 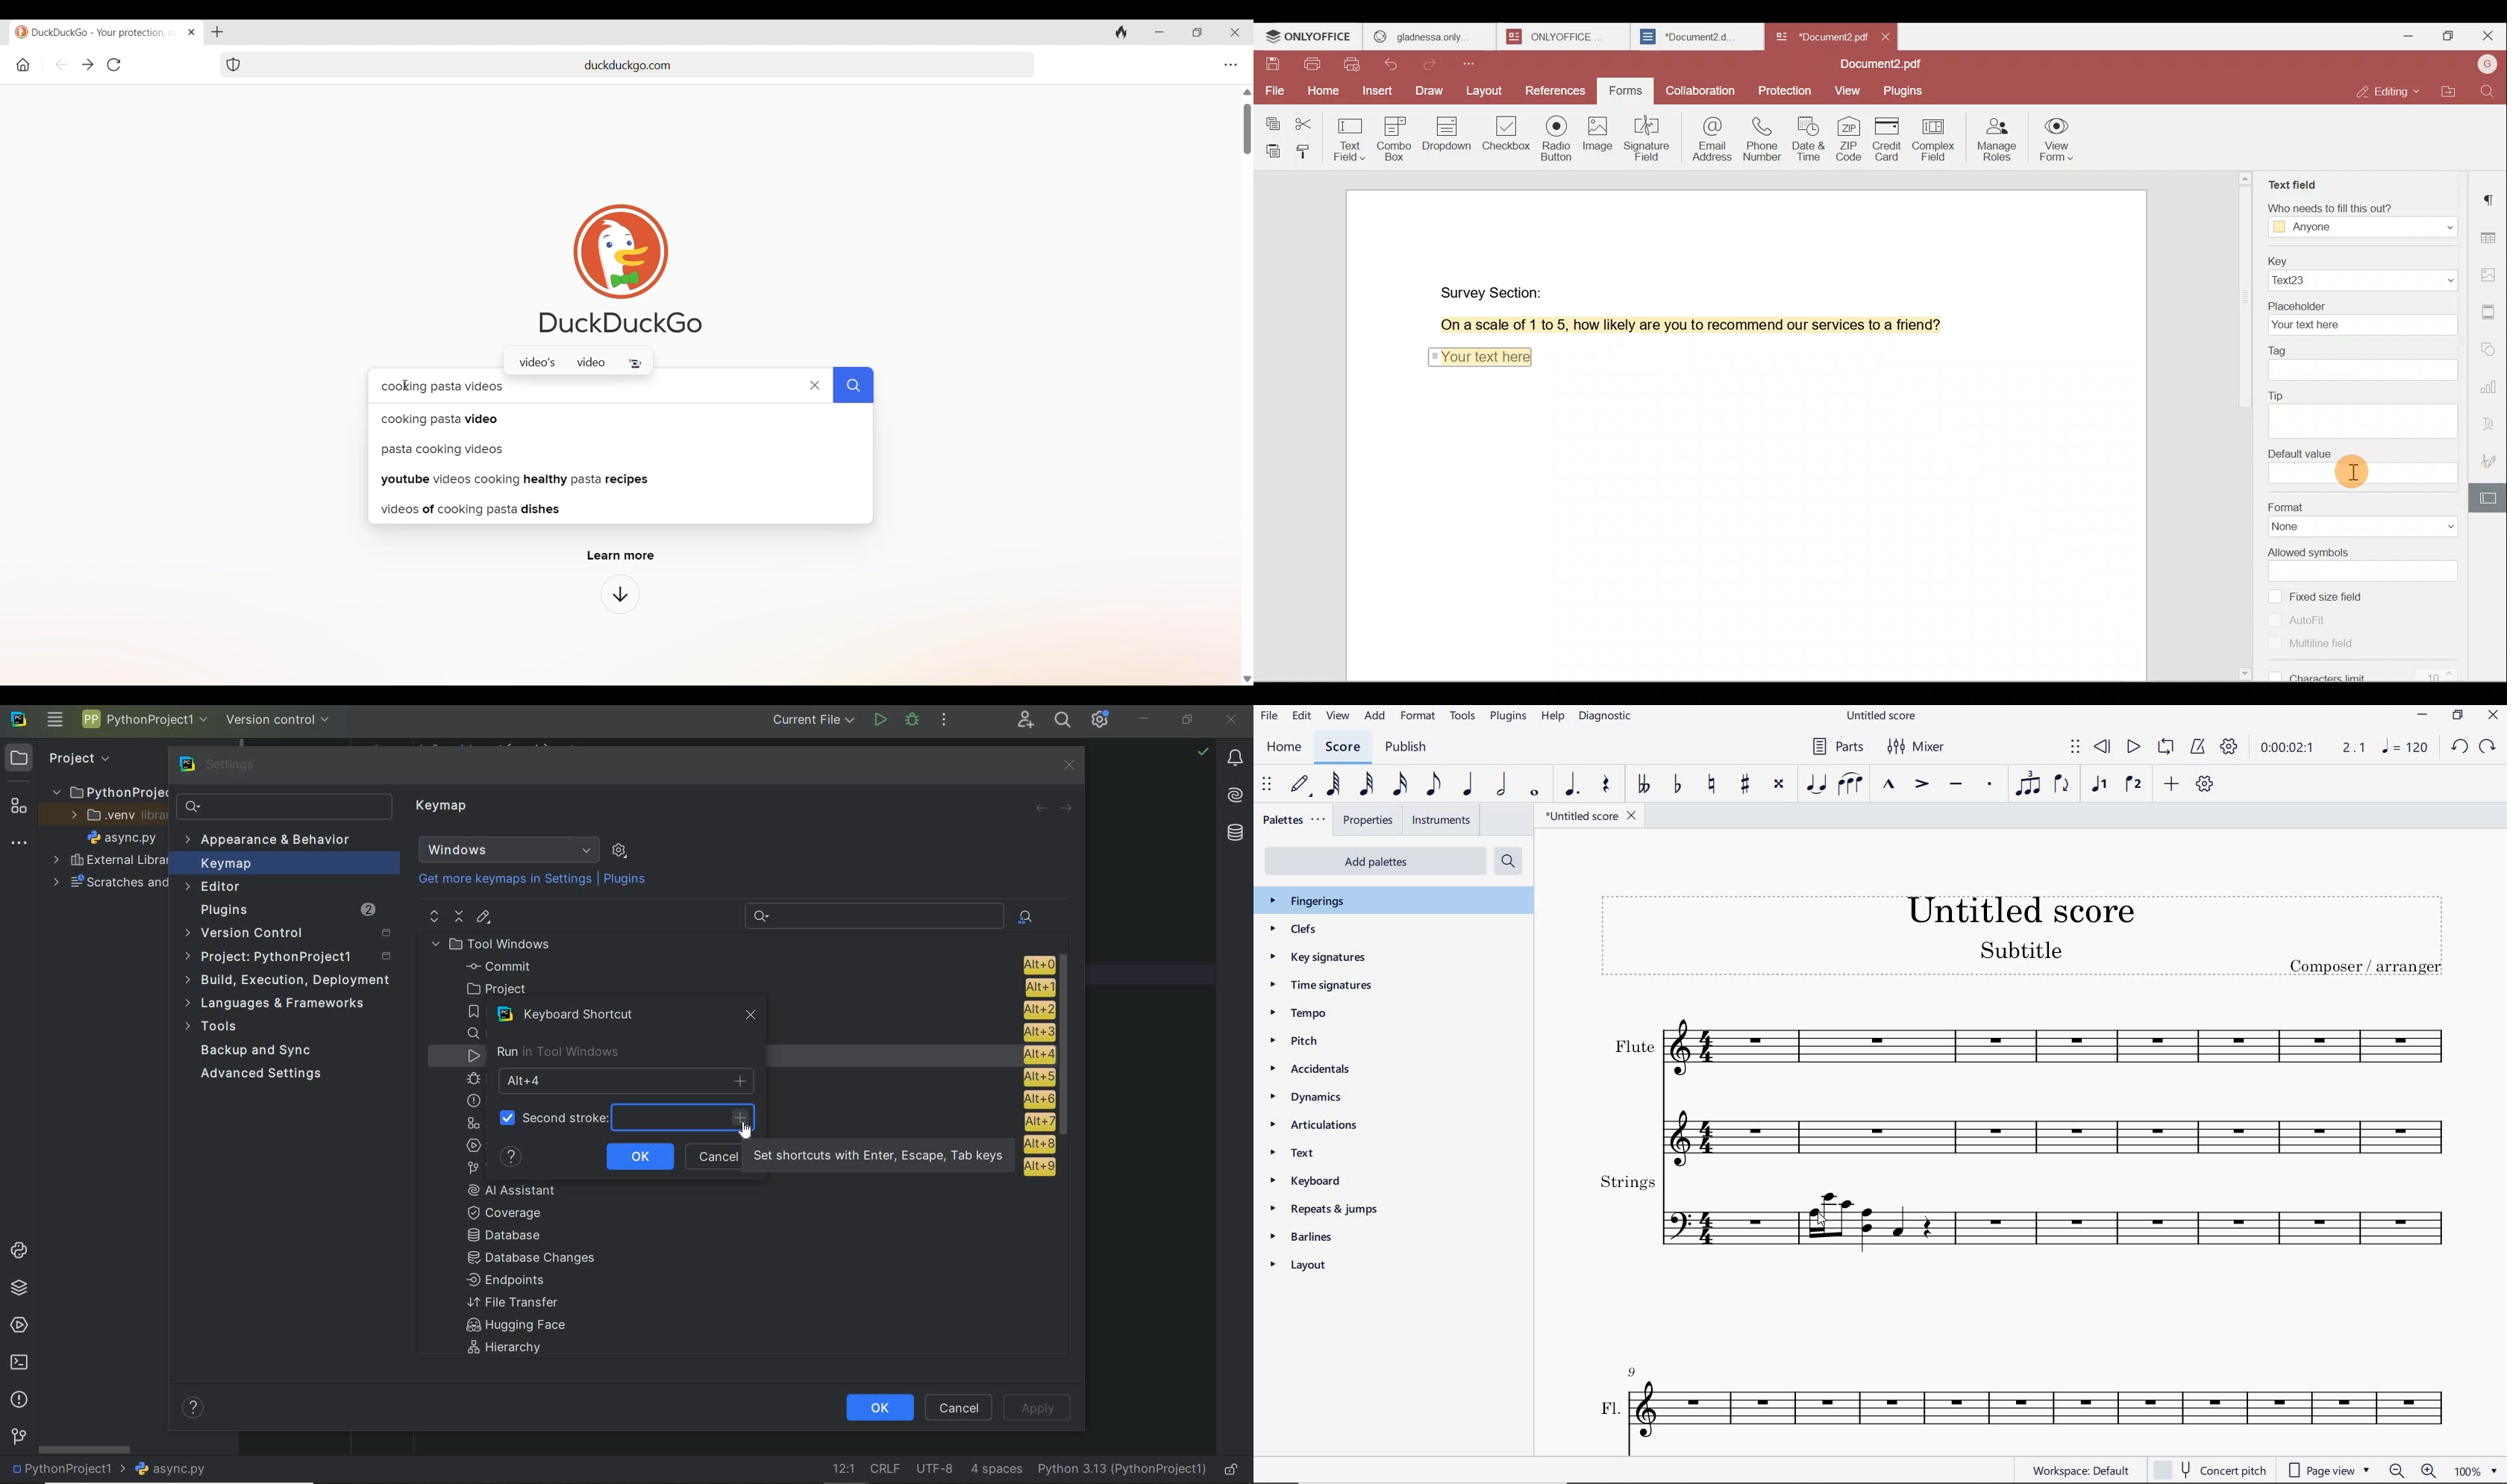 I want to click on search palettes, so click(x=1509, y=863).